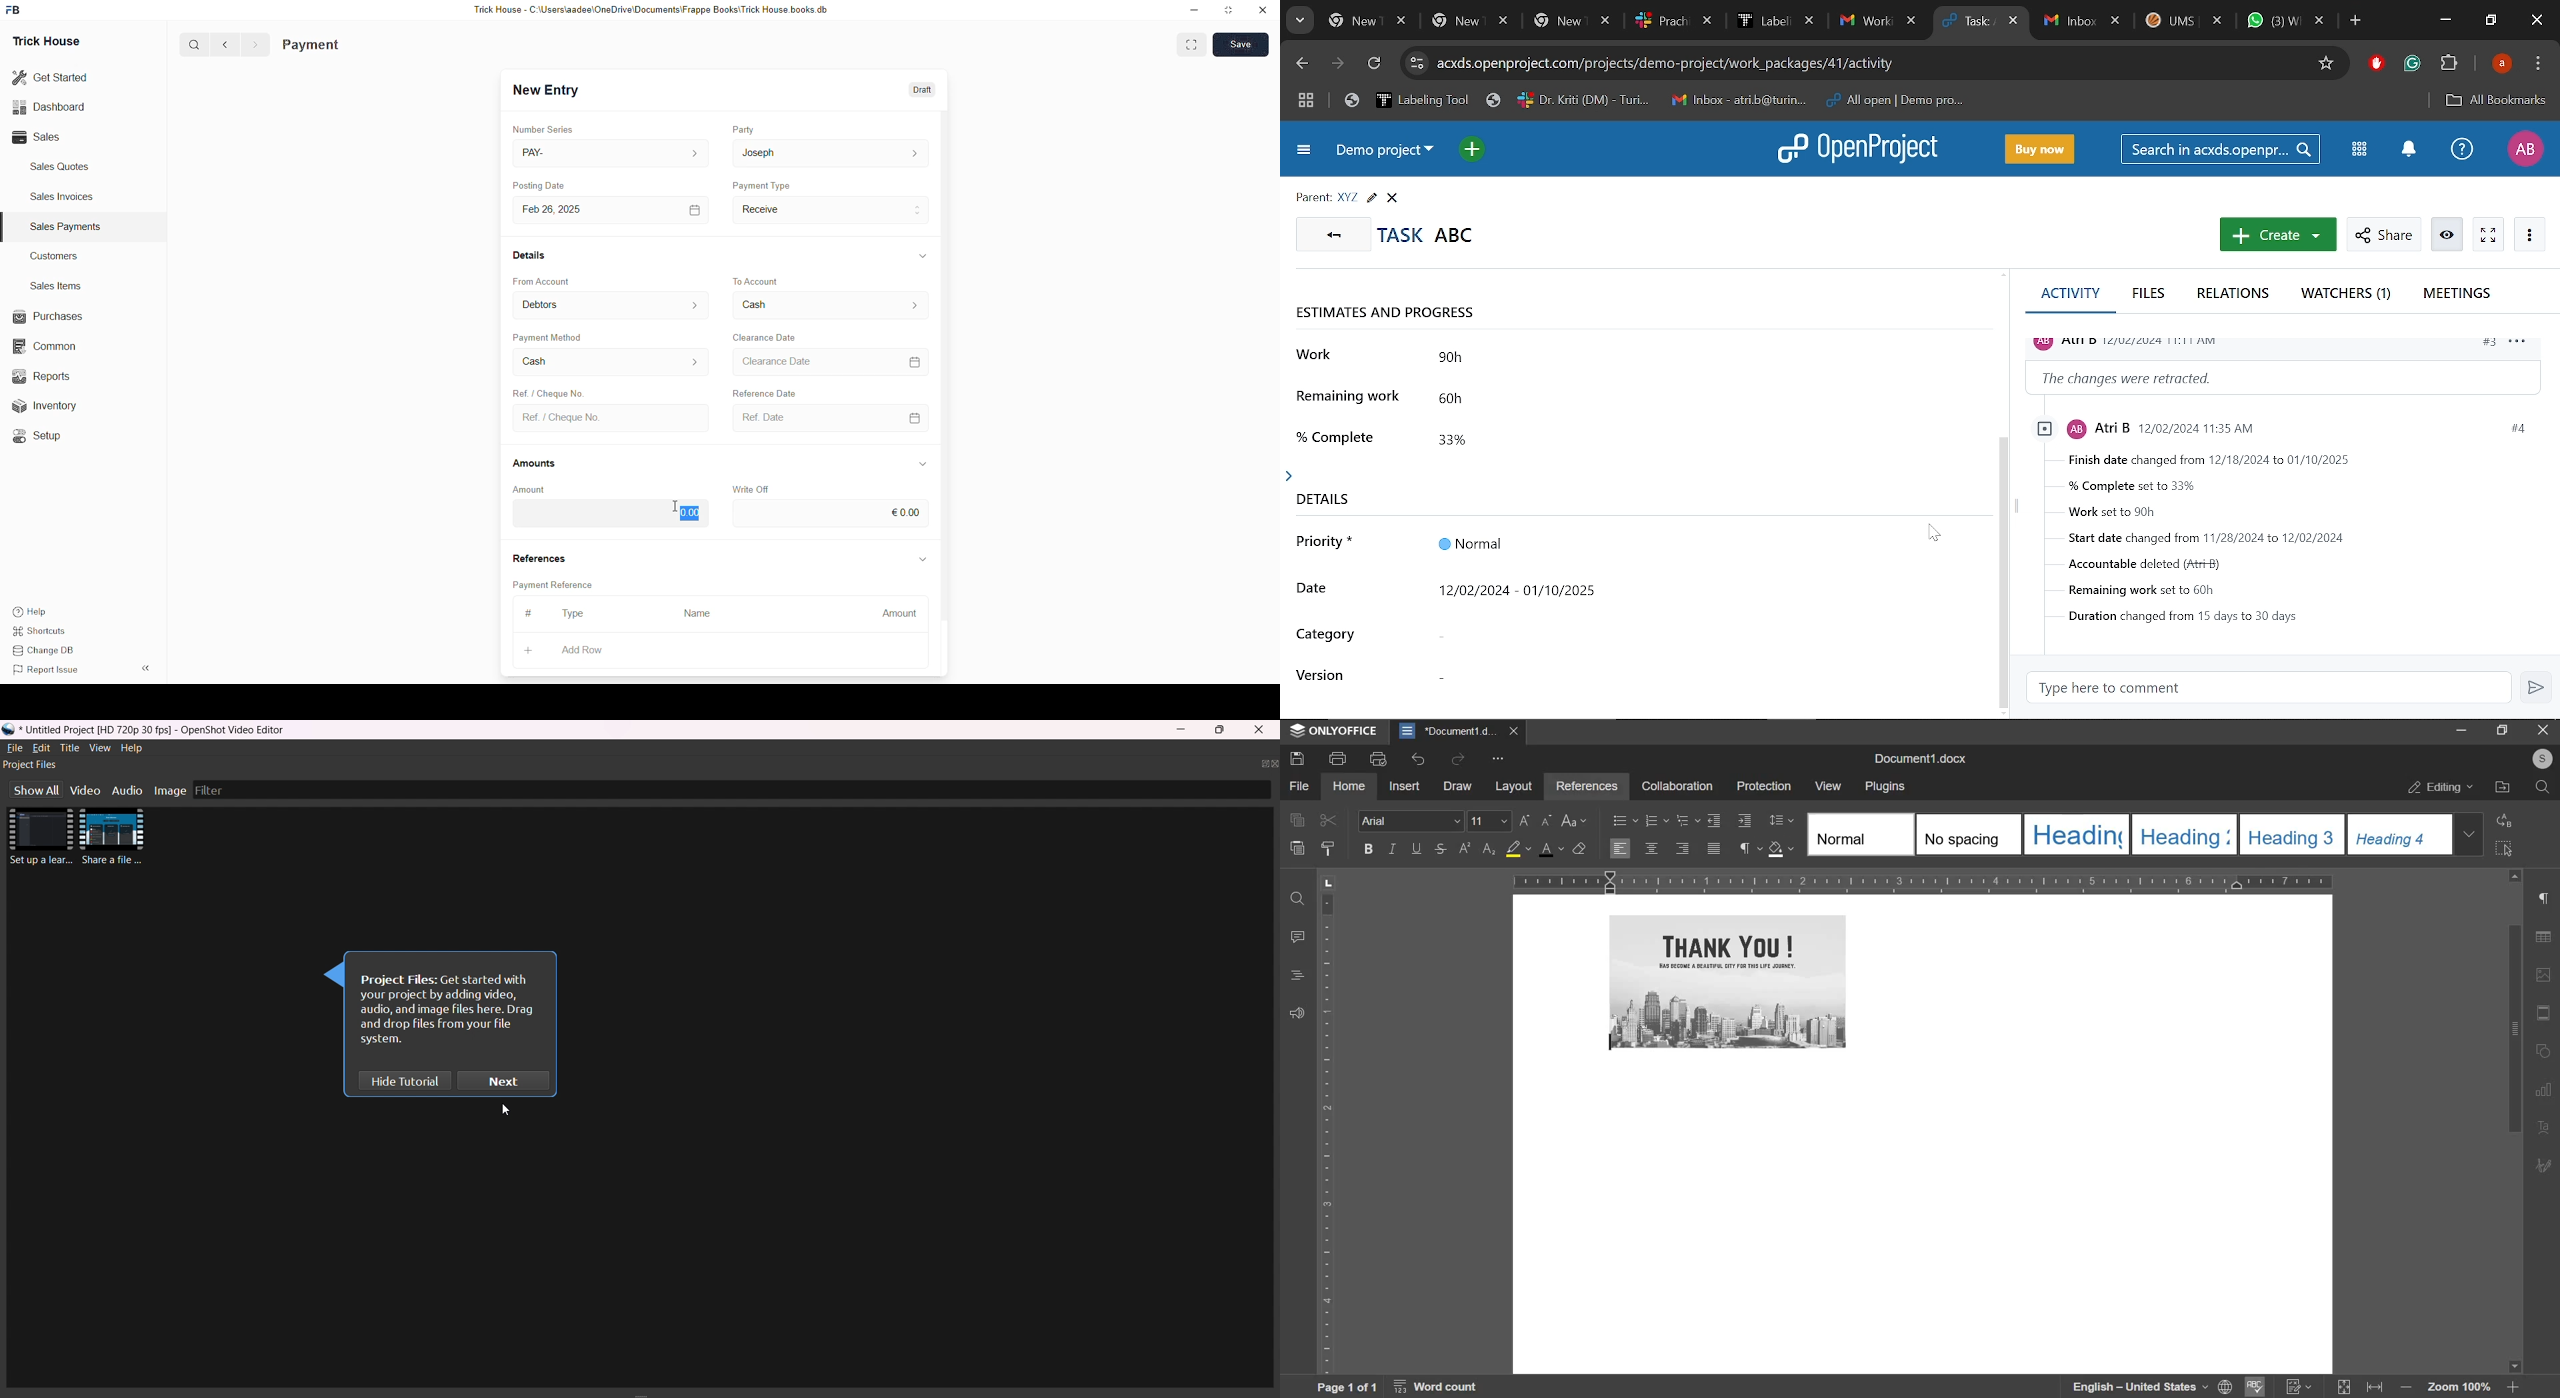 The width and height of the screenshot is (2576, 1400). What do you see at coordinates (757, 281) in the screenshot?
I see `To Account` at bounding box center [757, 281].